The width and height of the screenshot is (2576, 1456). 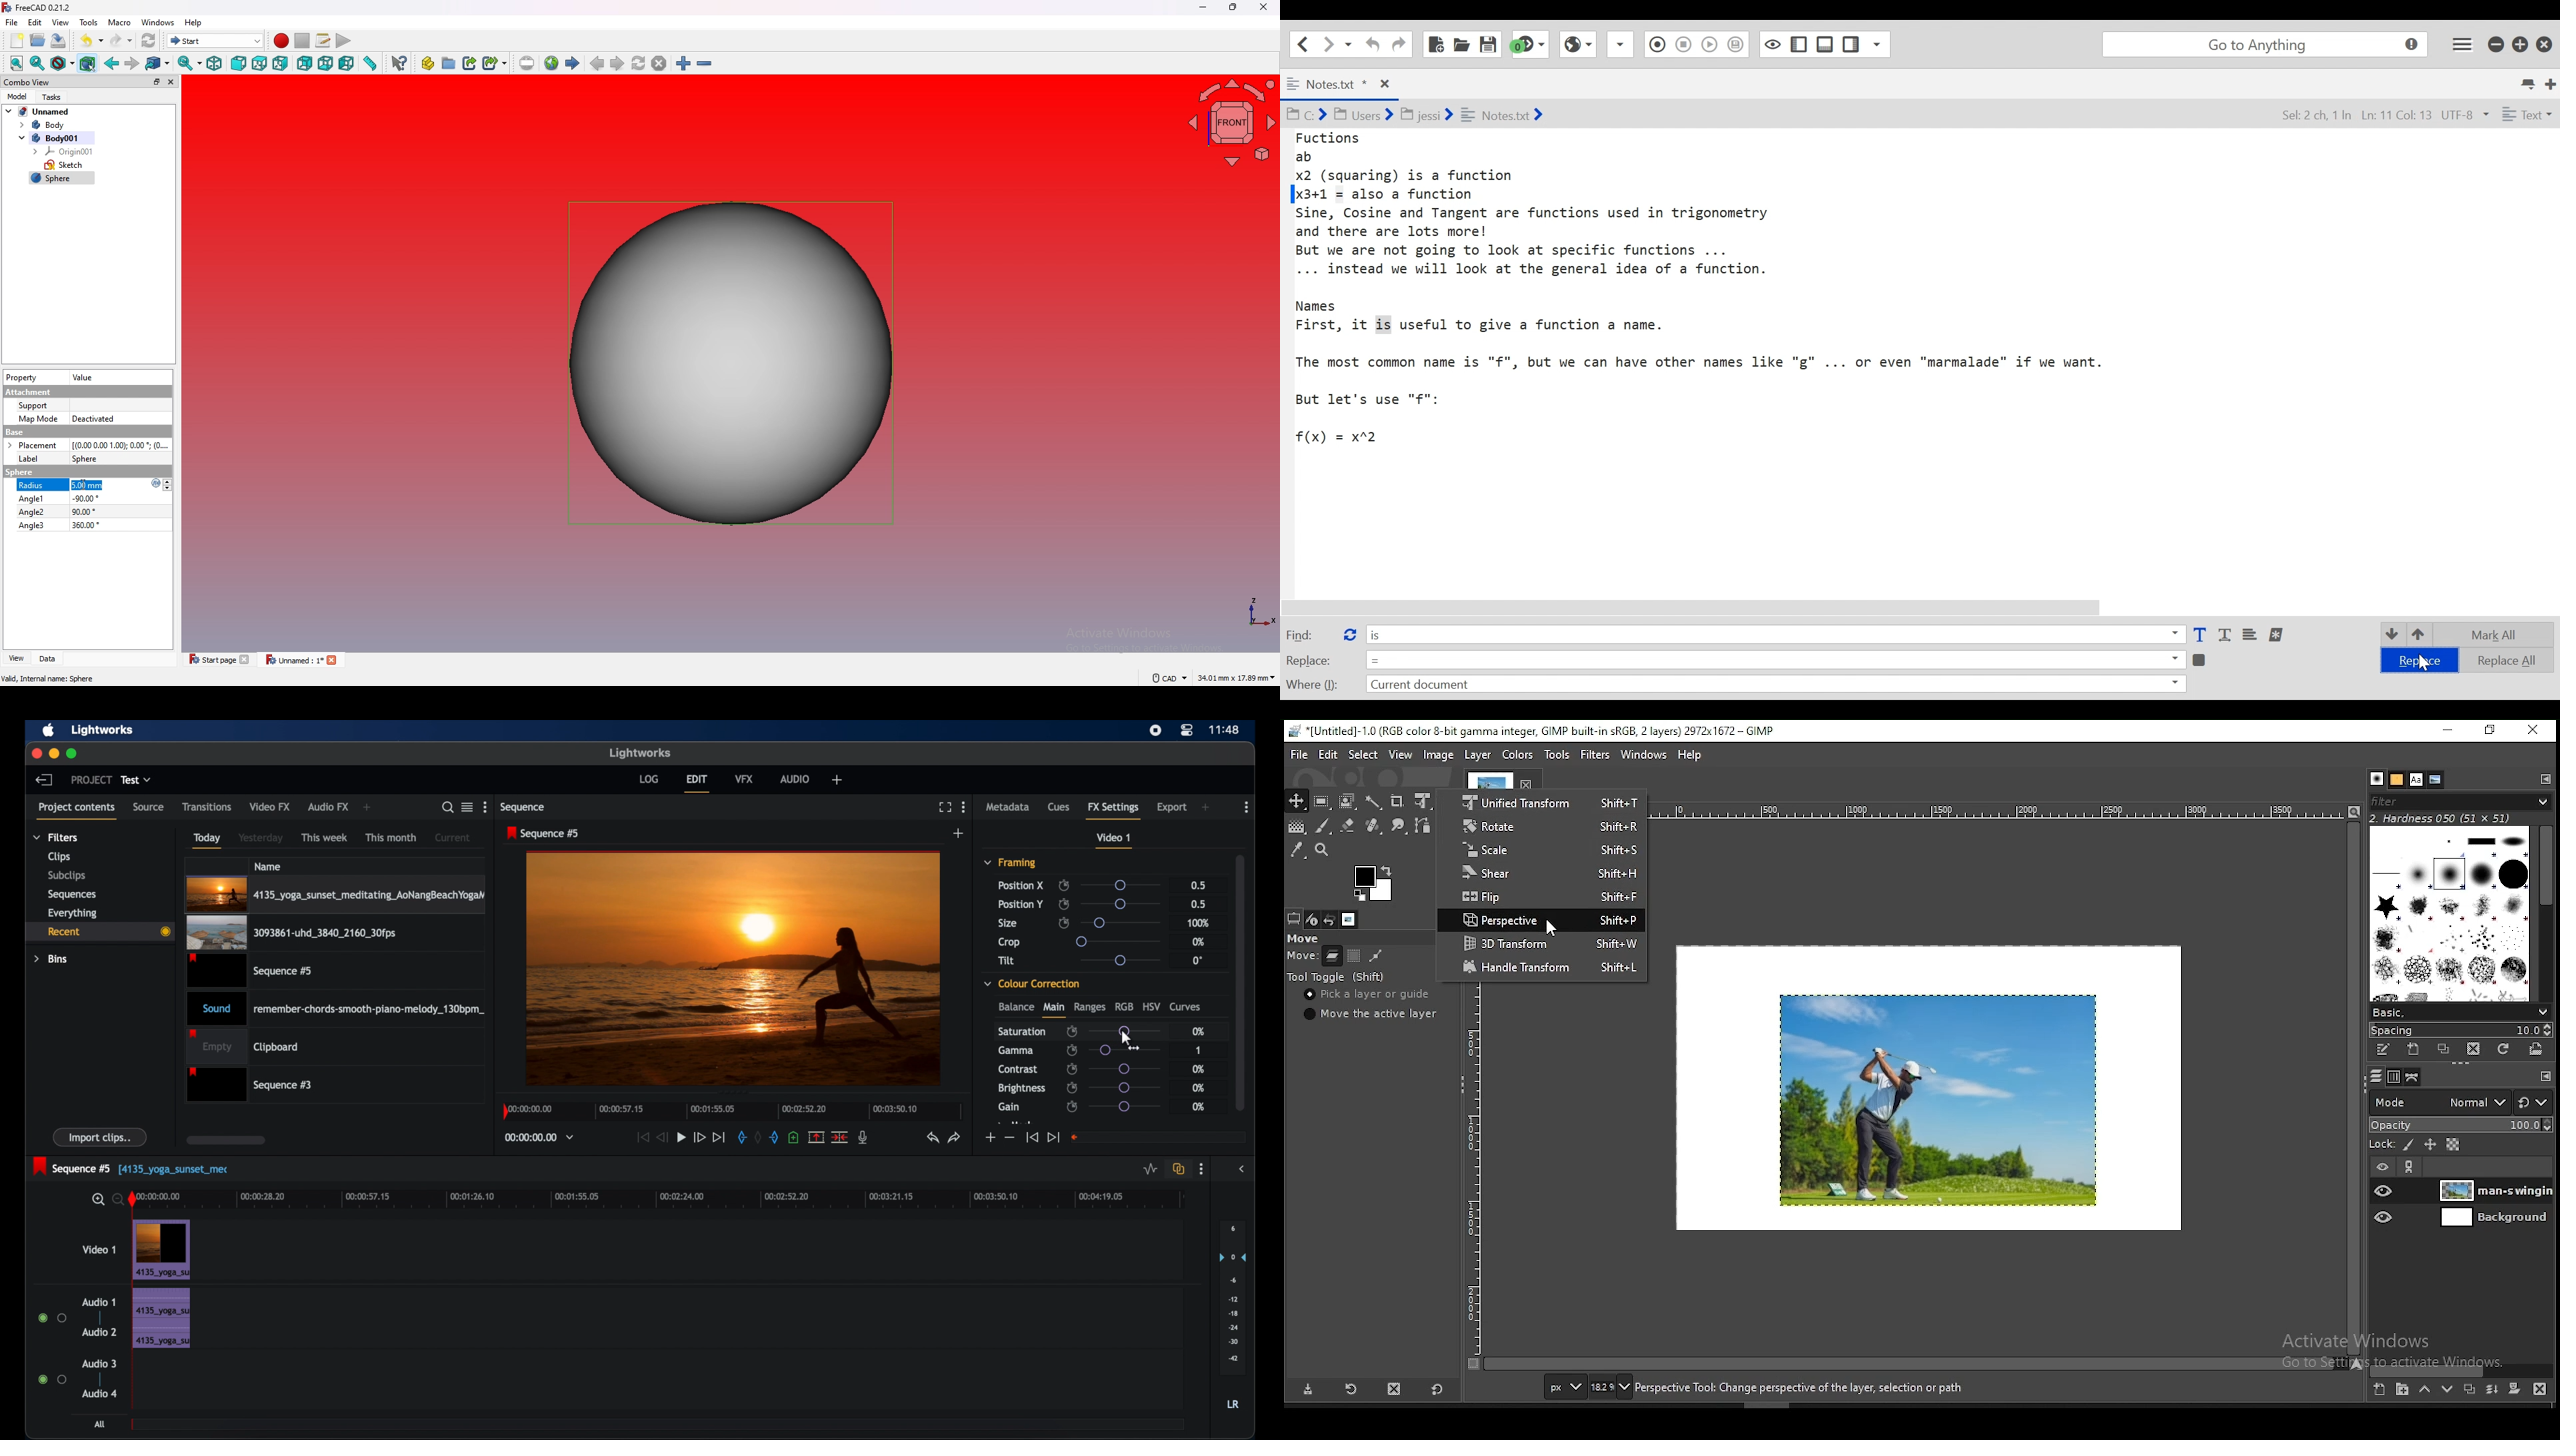 I want to click on left, so click(x=347, y=63).